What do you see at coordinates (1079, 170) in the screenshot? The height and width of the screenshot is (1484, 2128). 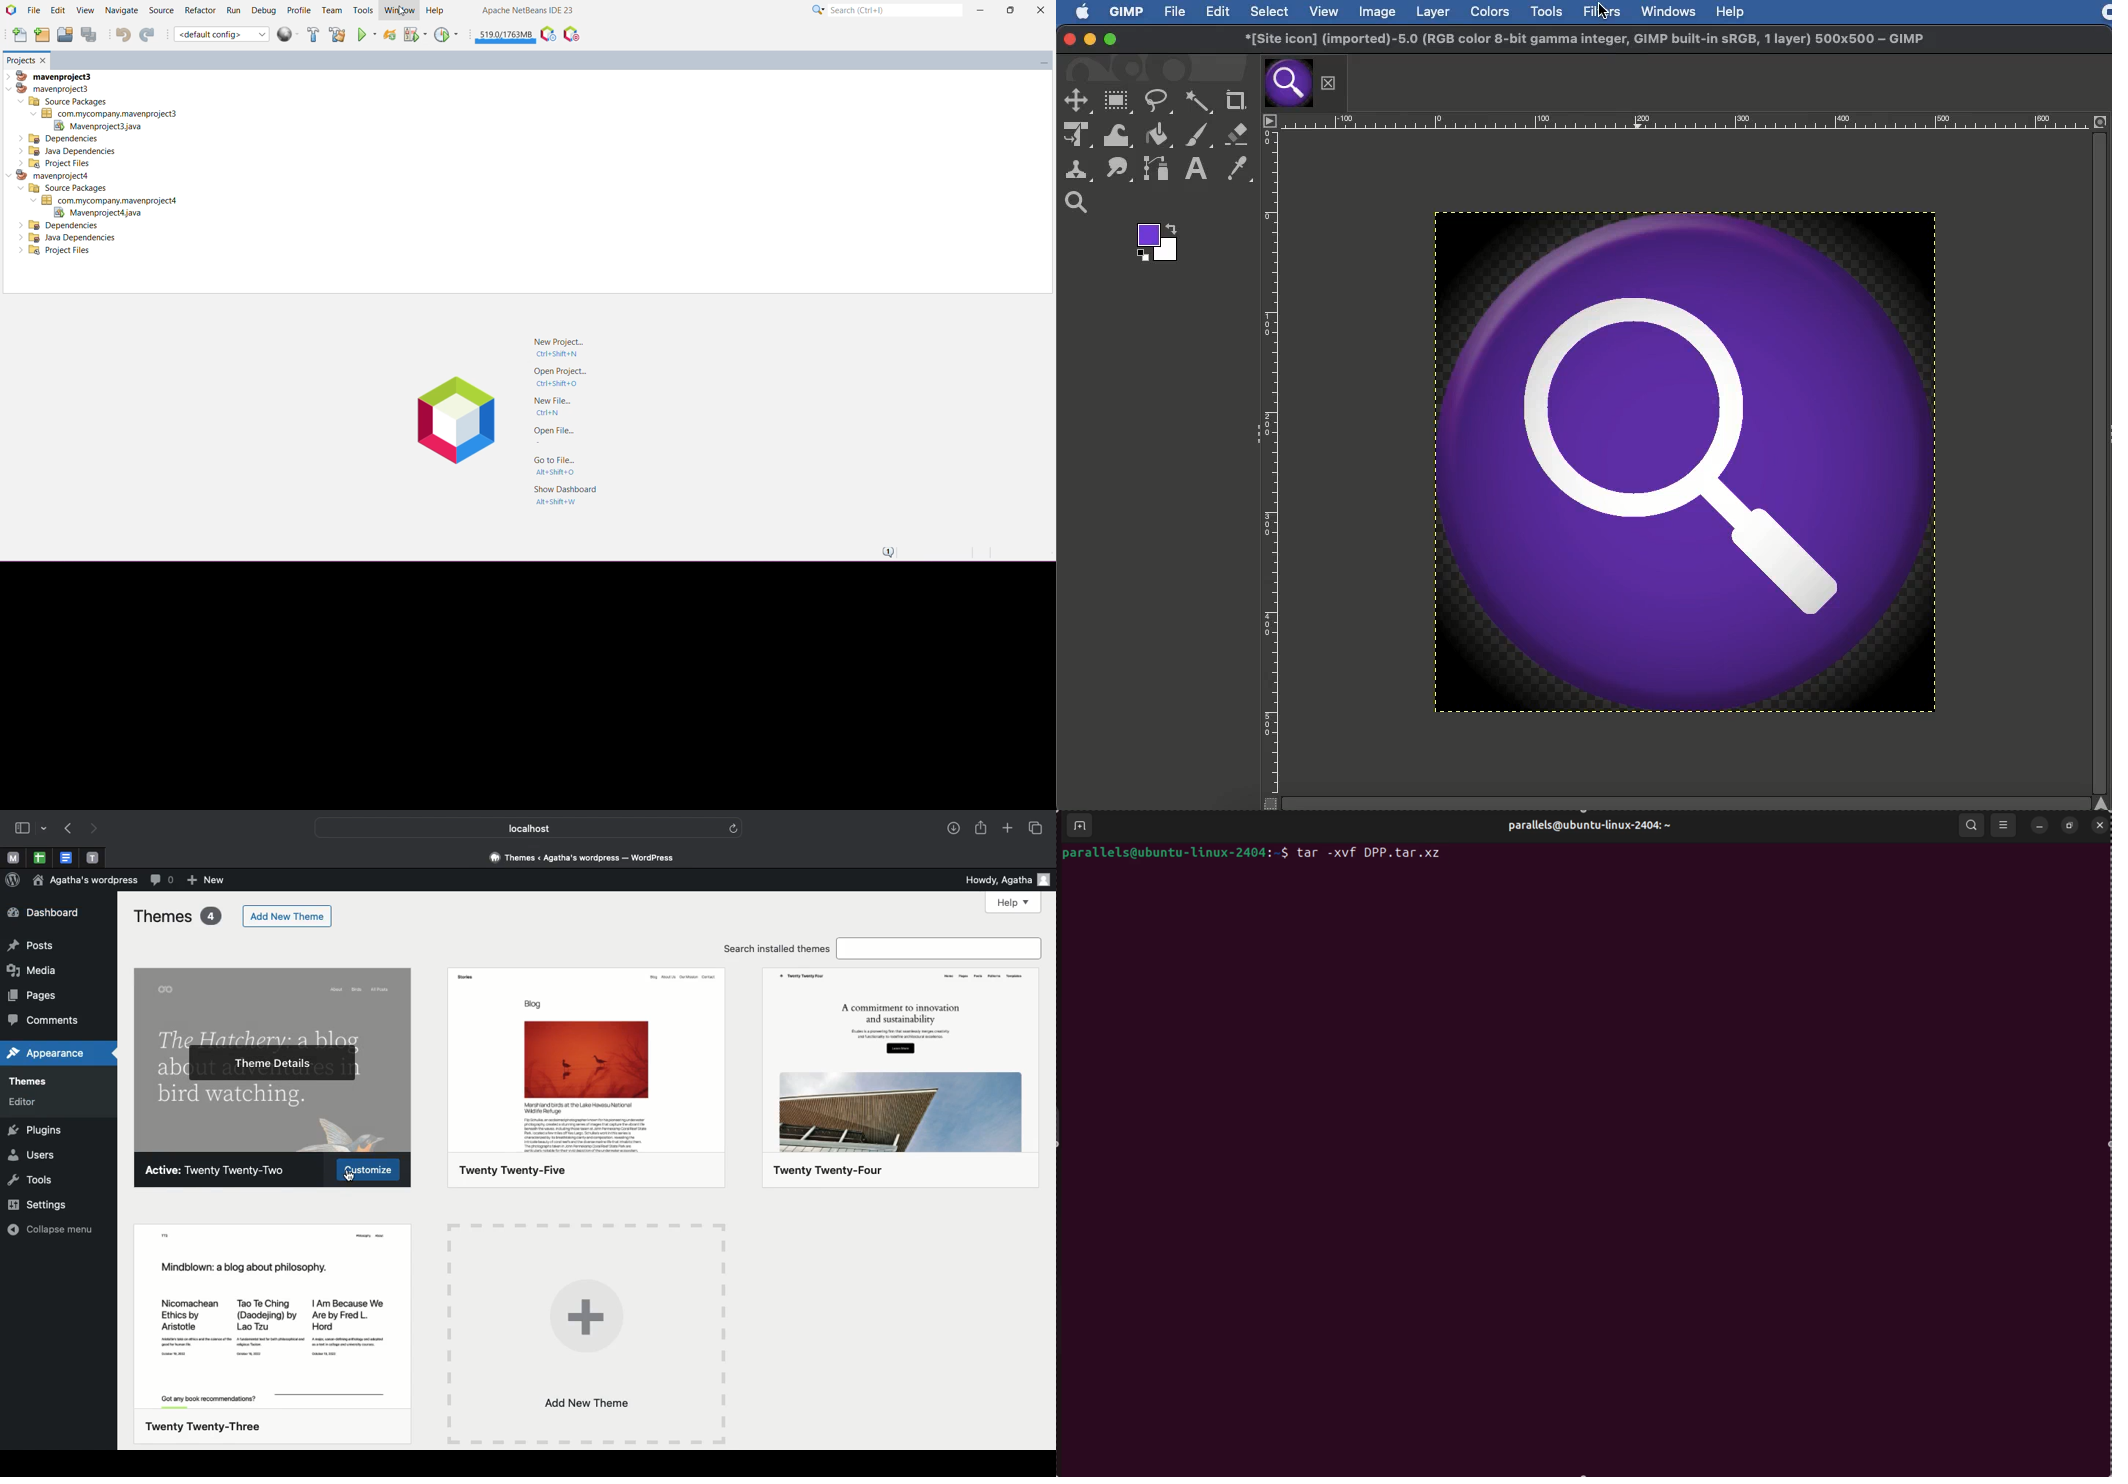 I see `Clone` at bounding box center [1079, 170].